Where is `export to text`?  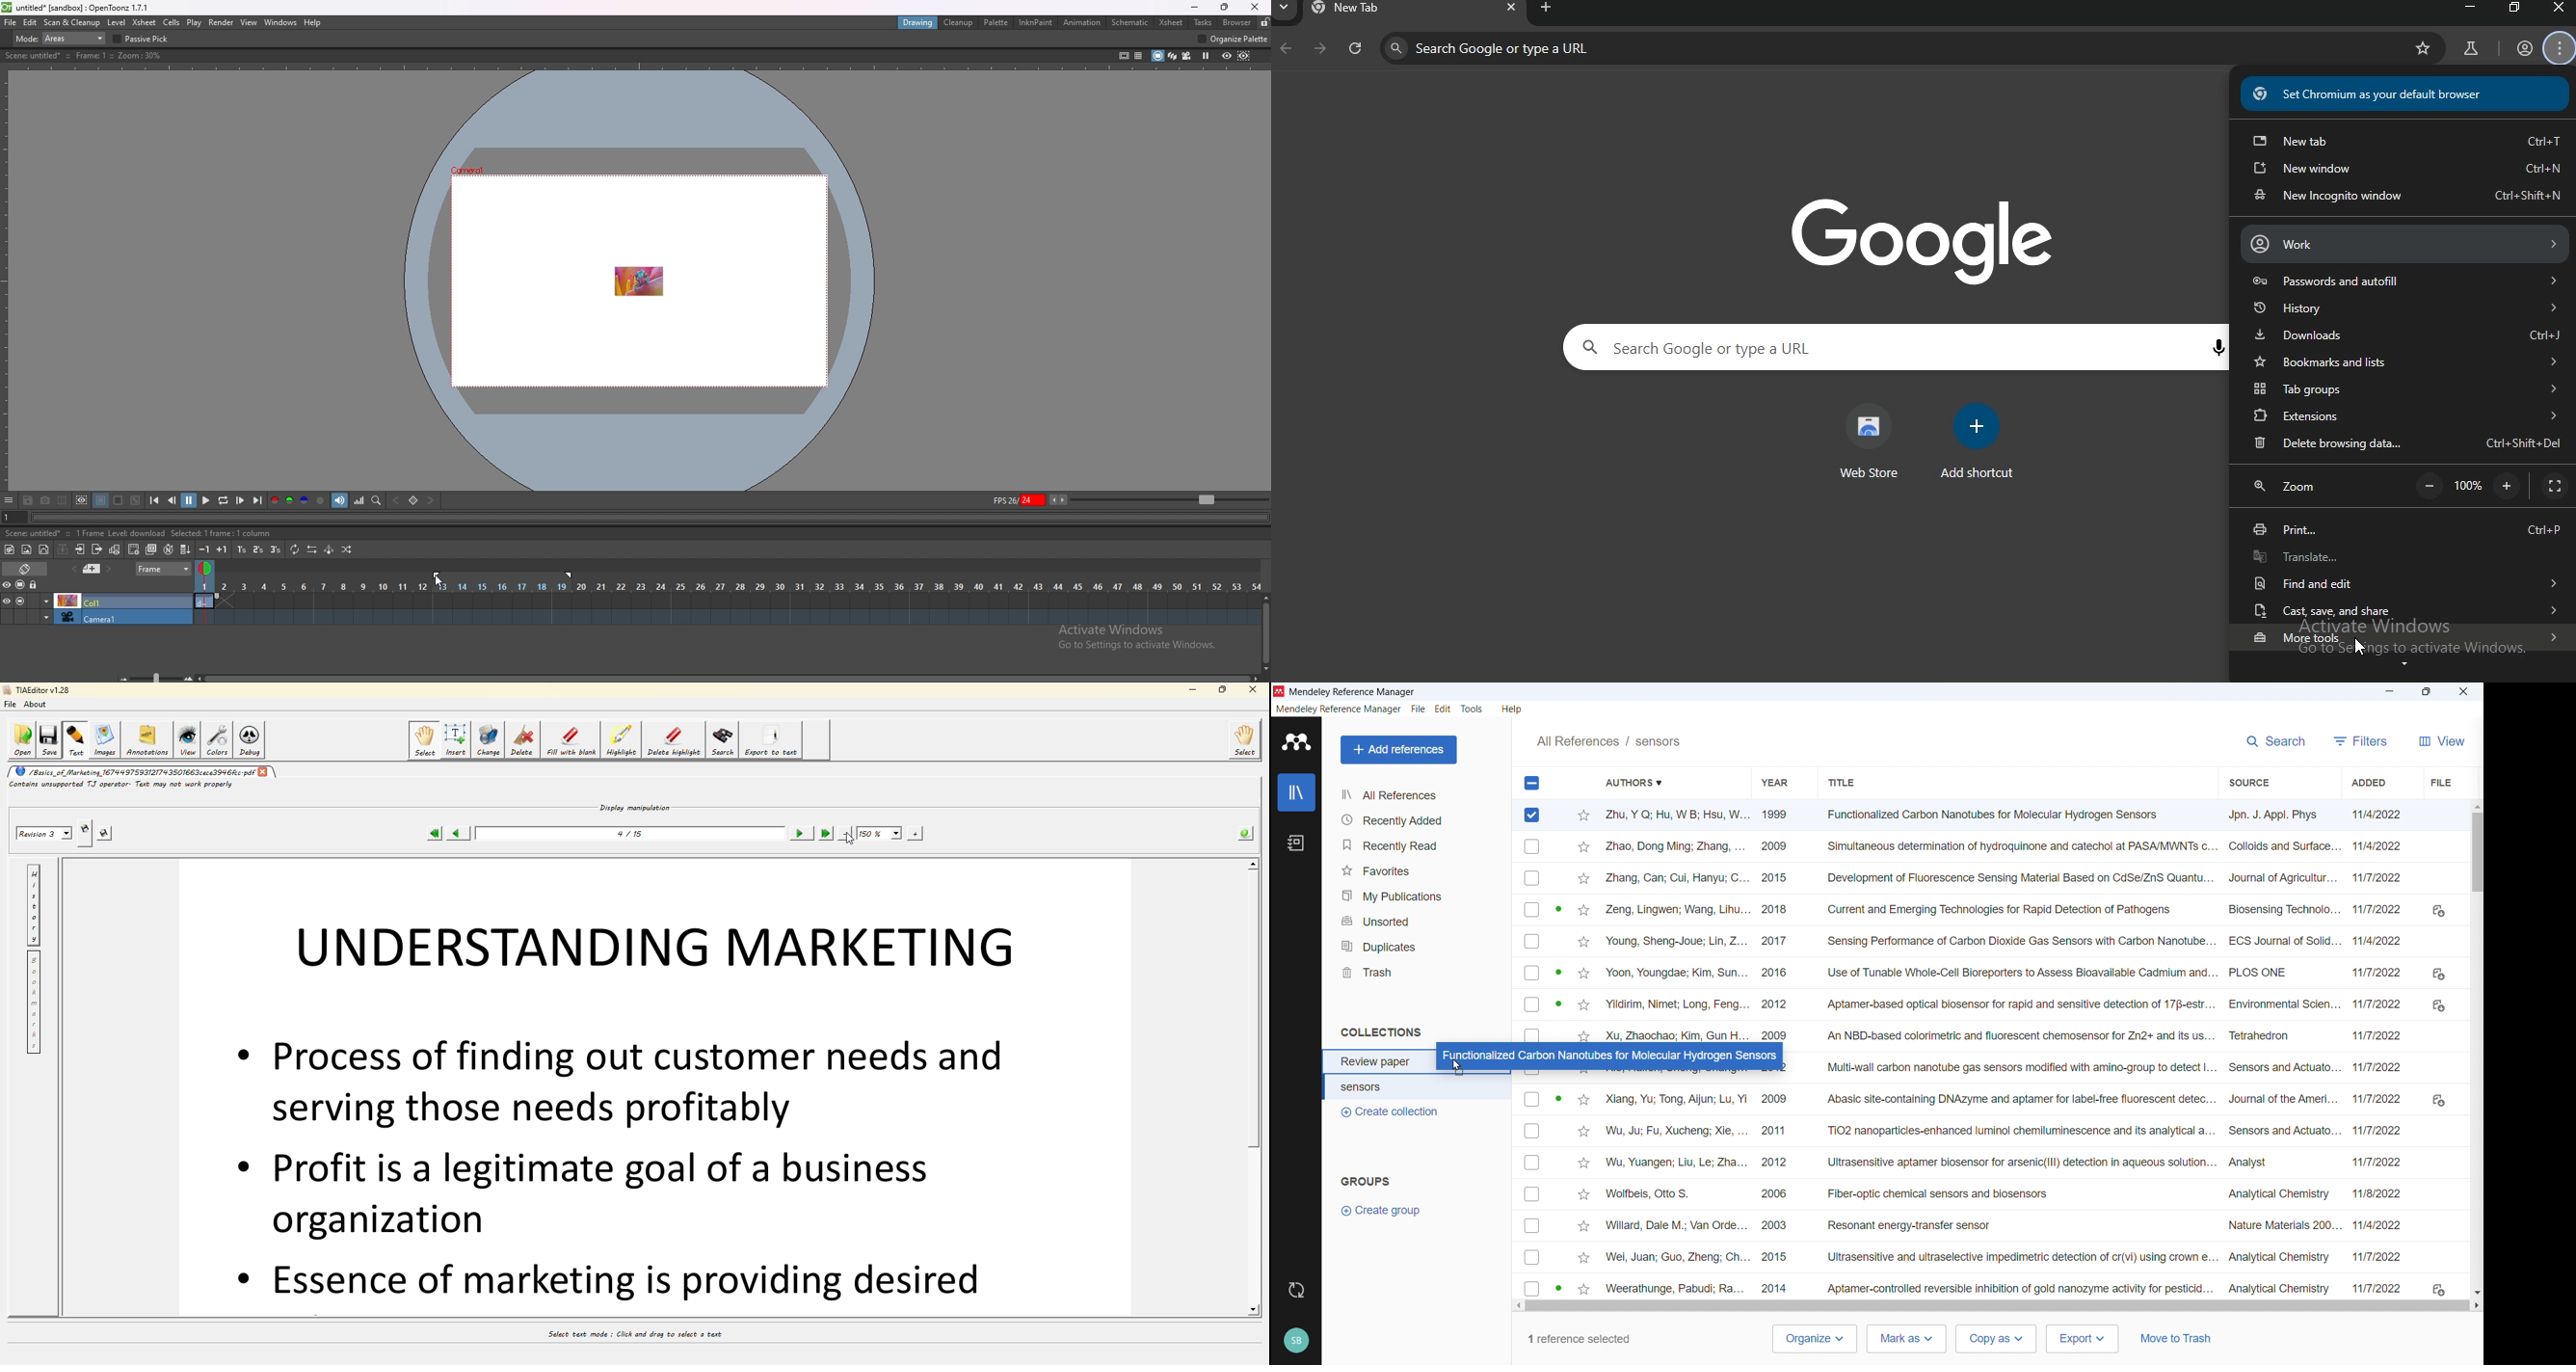 export to text is located at coordinates (772, 740).